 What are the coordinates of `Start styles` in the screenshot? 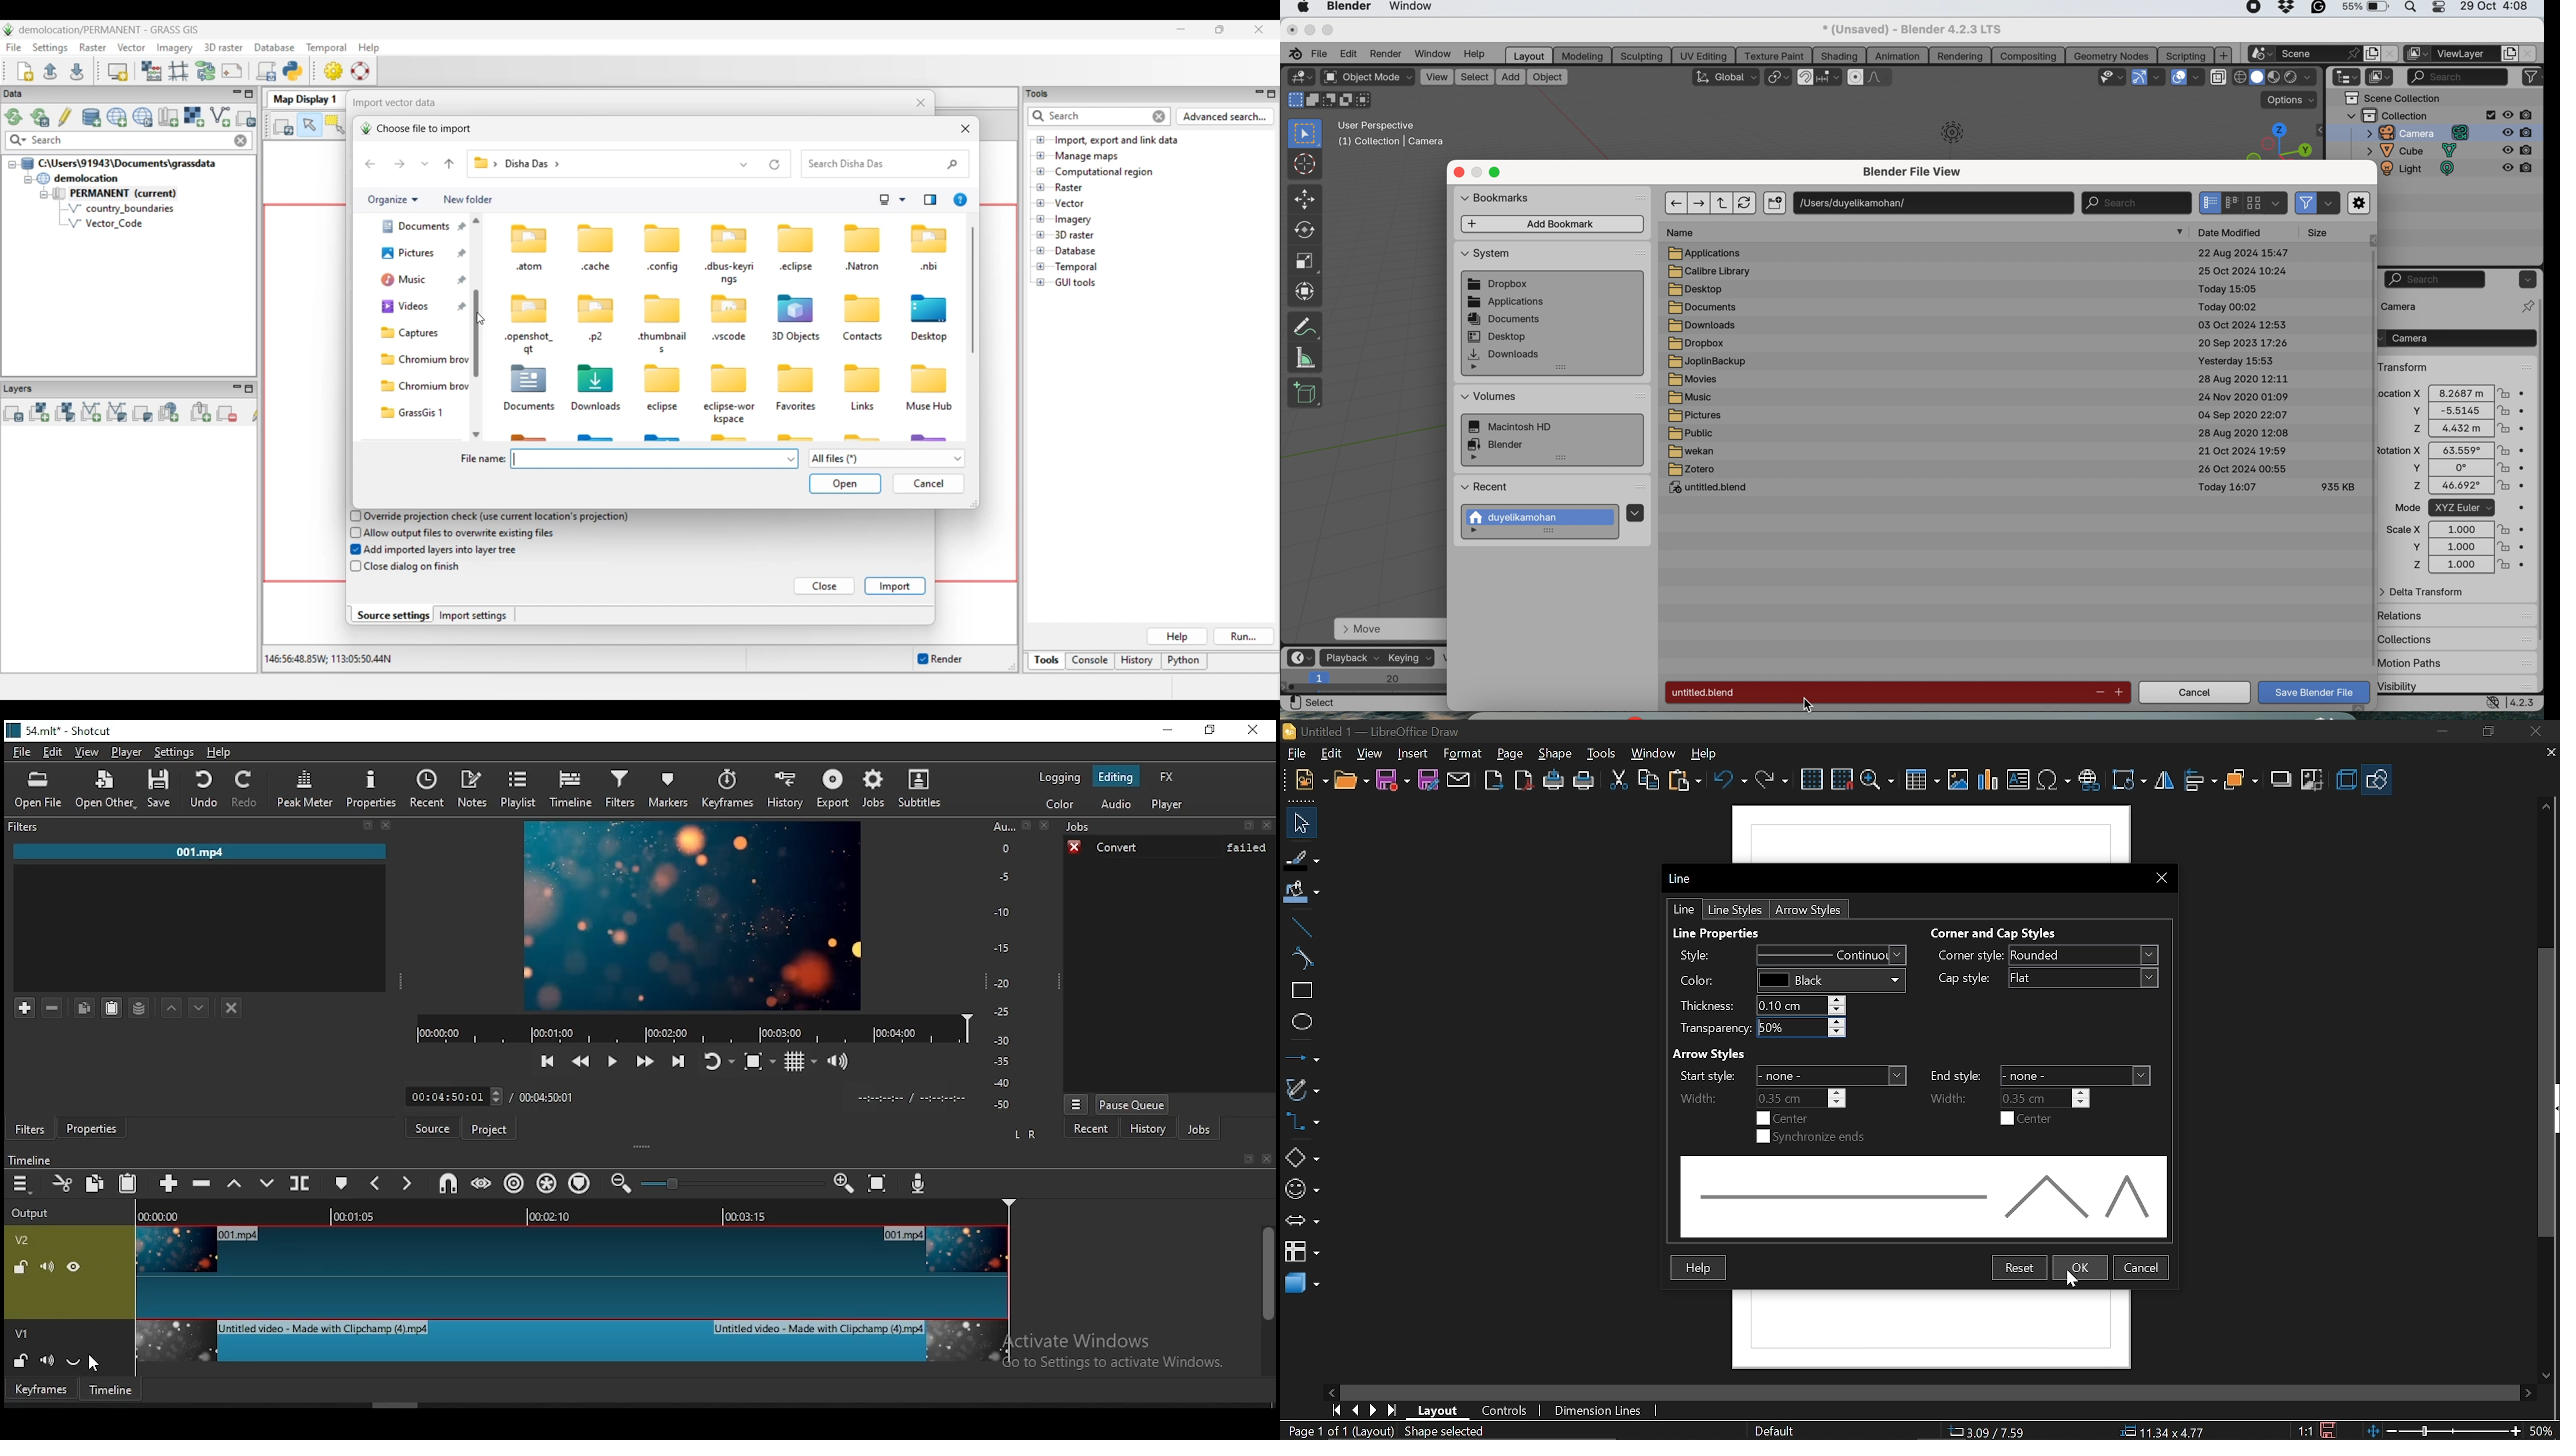 It's located at (1790, 1075).